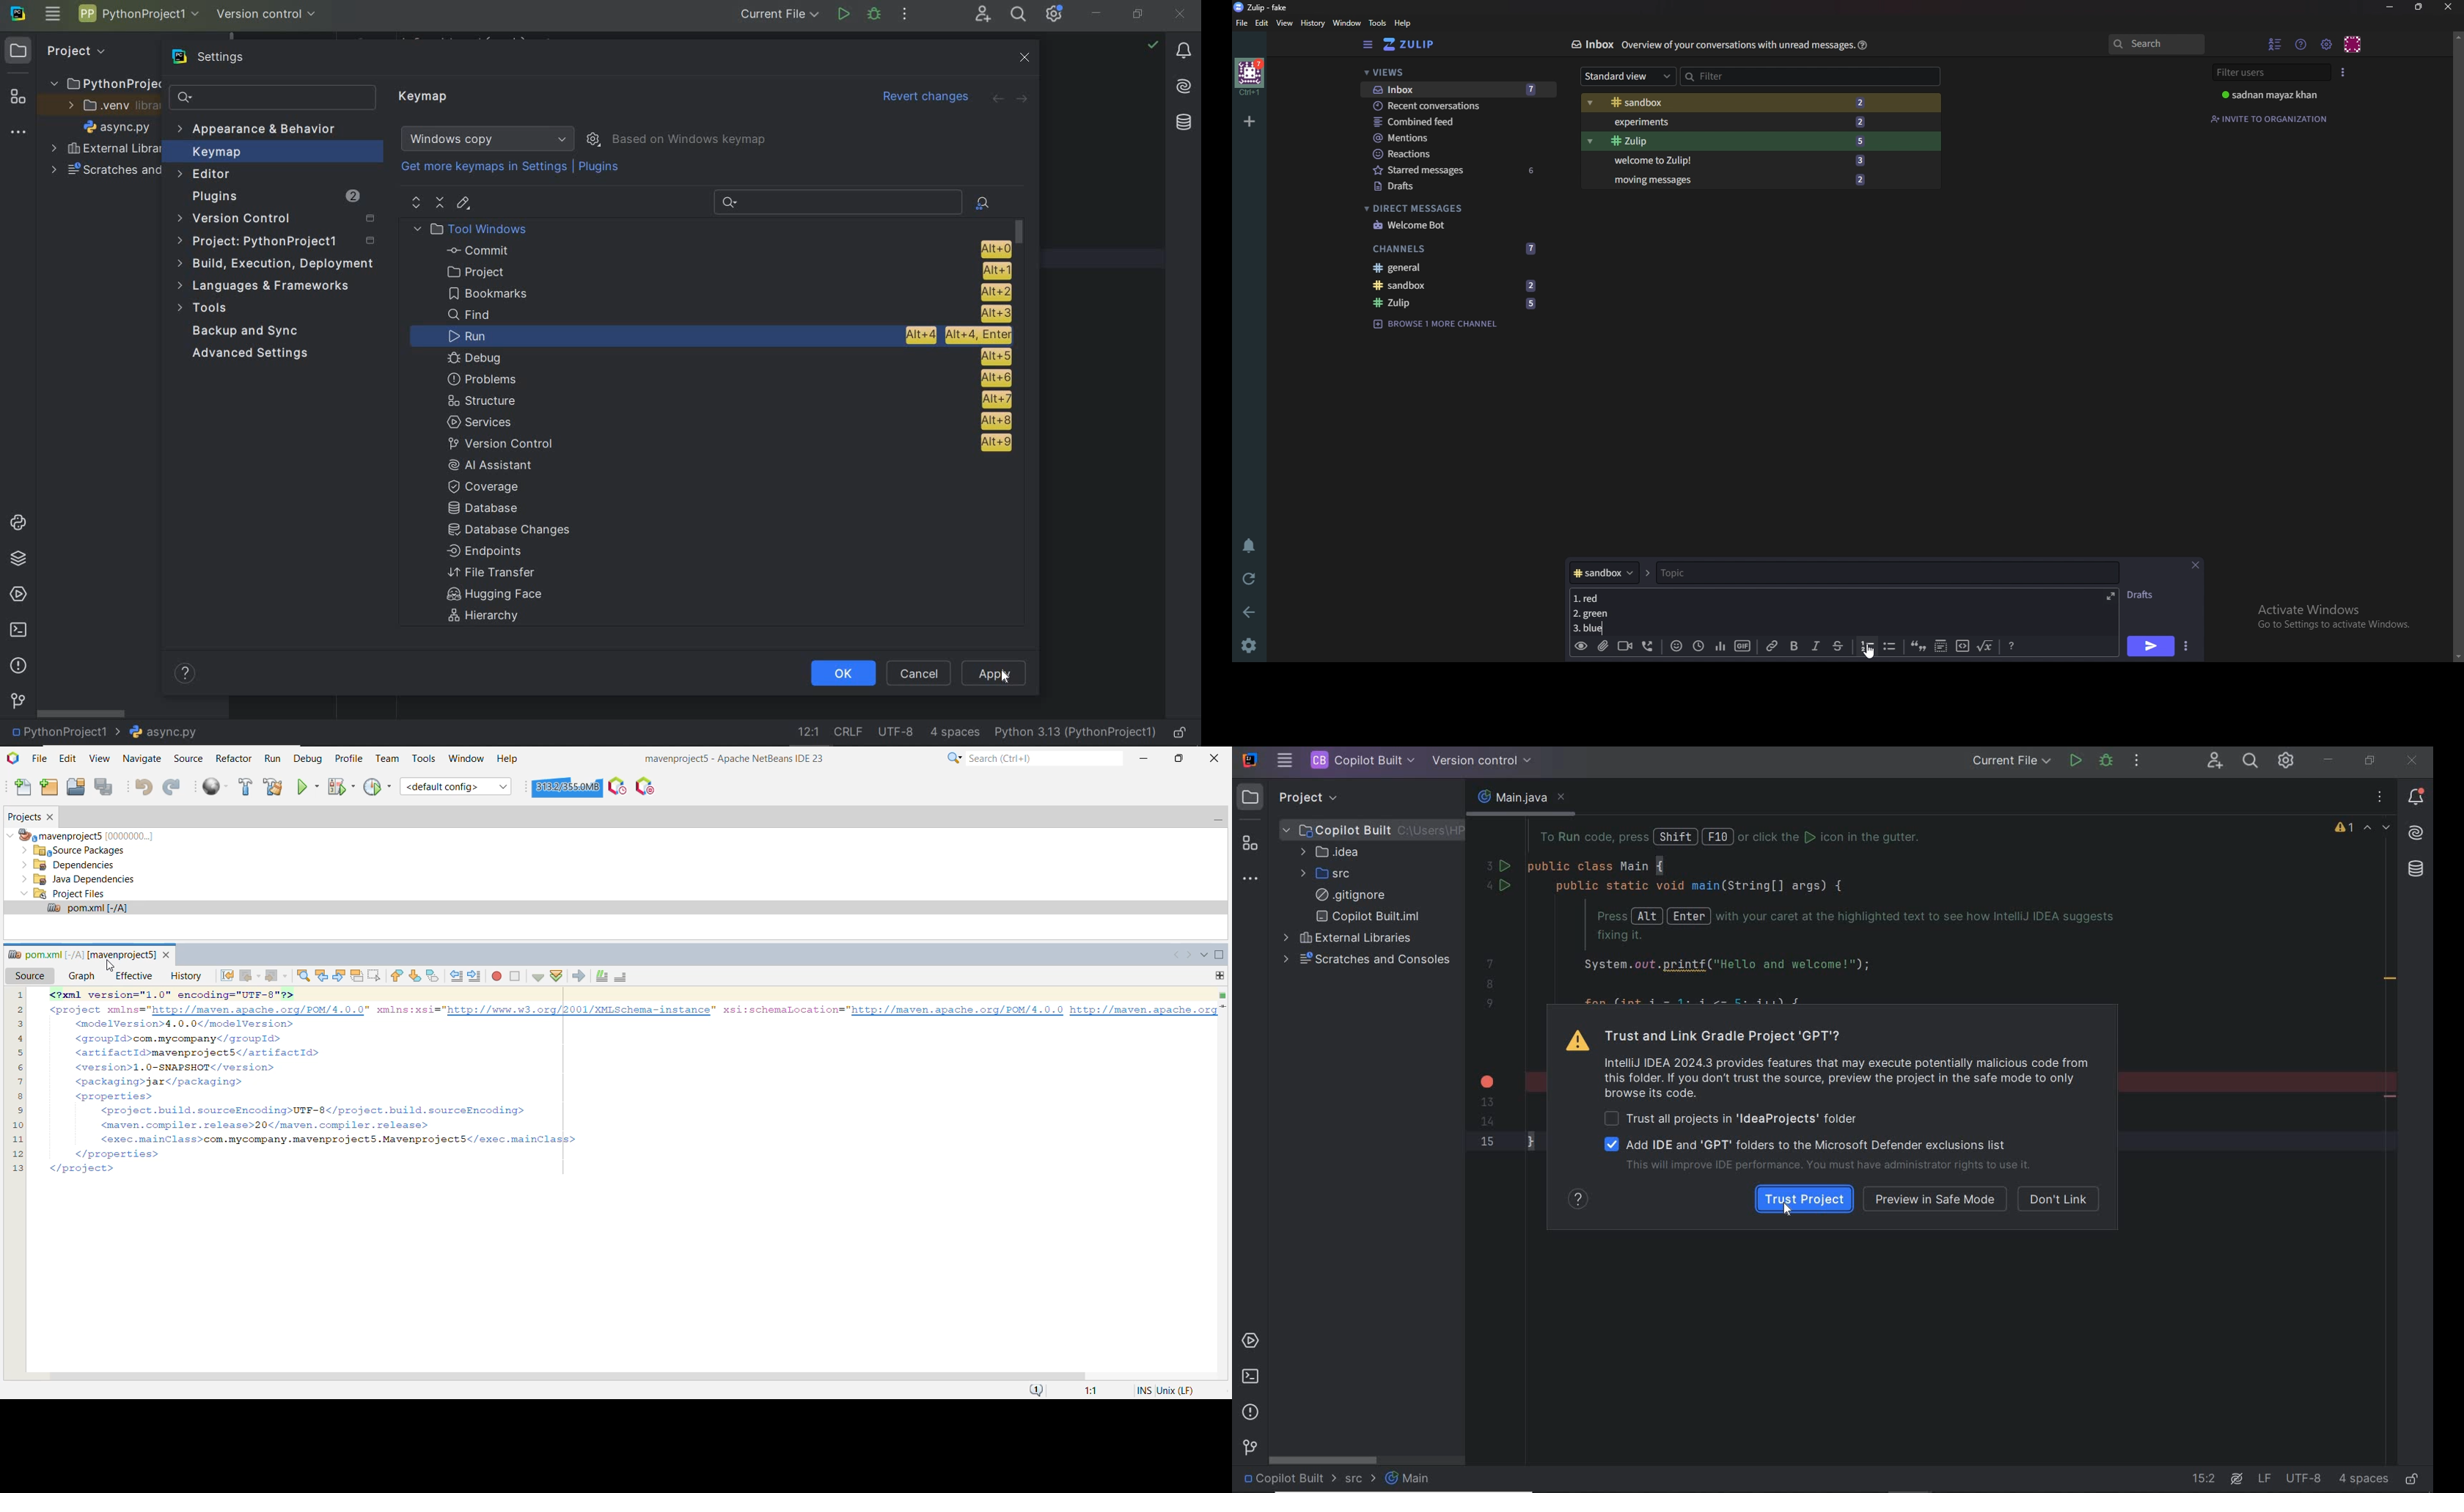 This screenshot has width=2464, height=1512. Describe the element at coordinates (1736, 161) in the screenshot. I see `Welcome to Zulip` at that location.